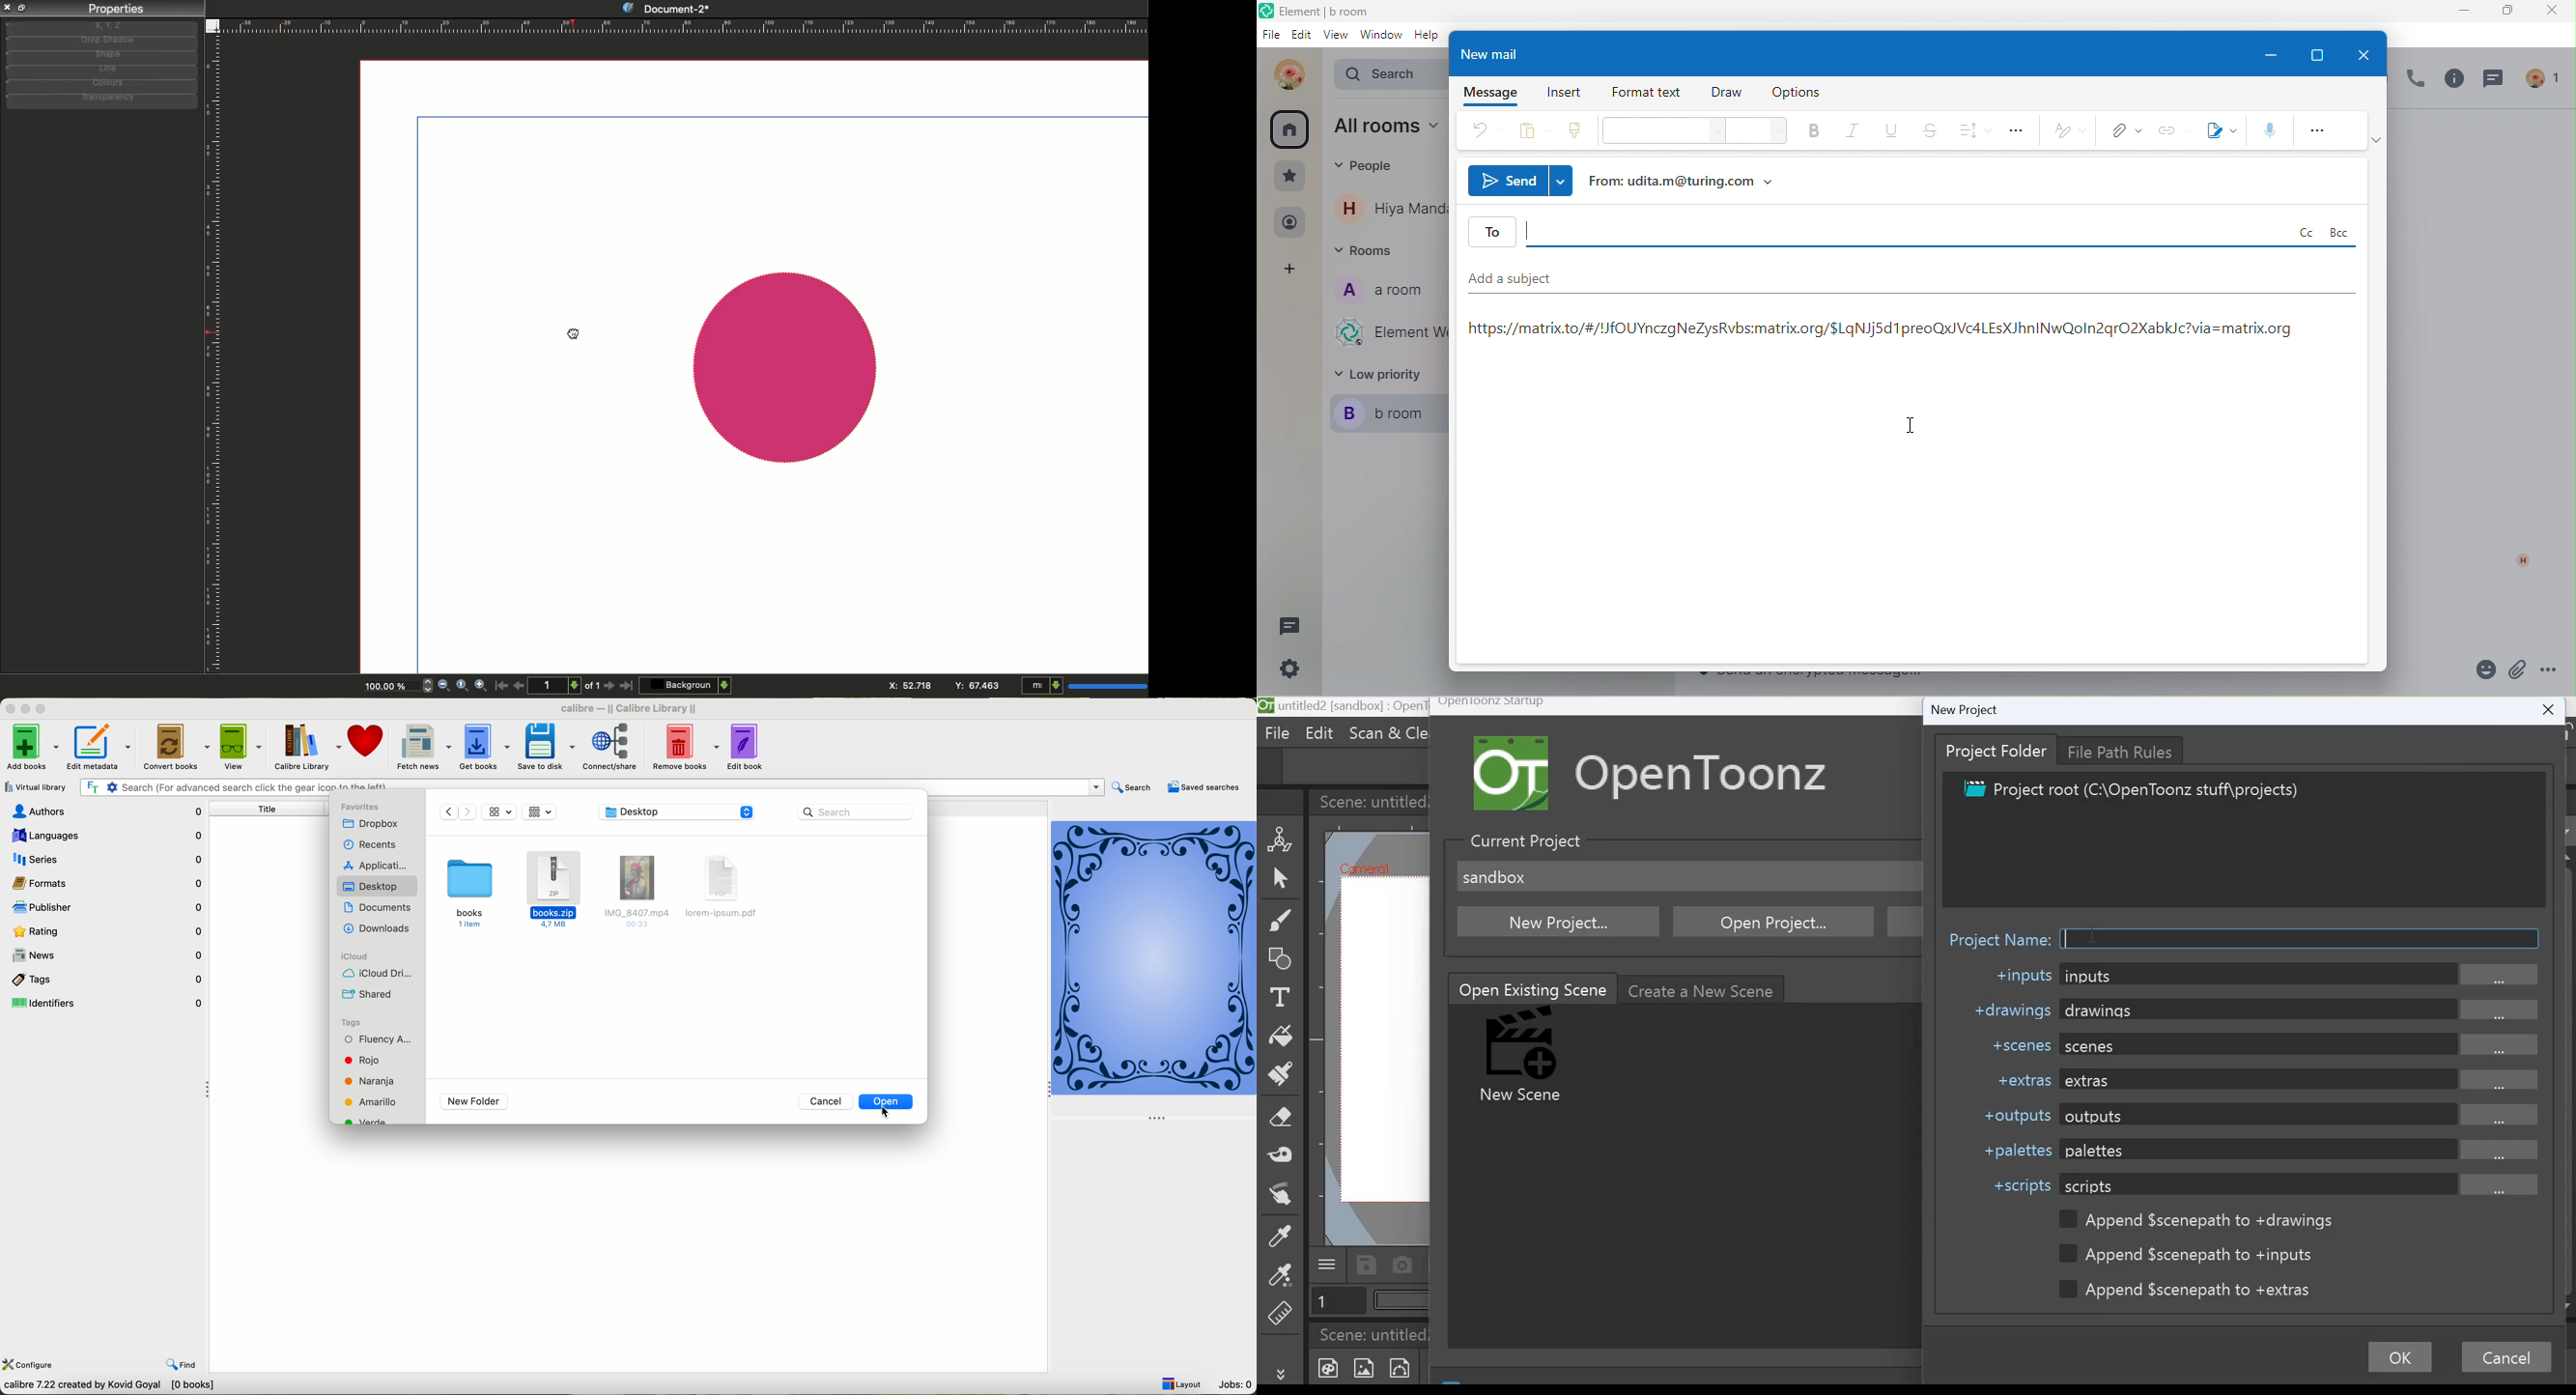  Describe the element at coordinates (1302, 37) in the screenshot. I see `edit` at that location.